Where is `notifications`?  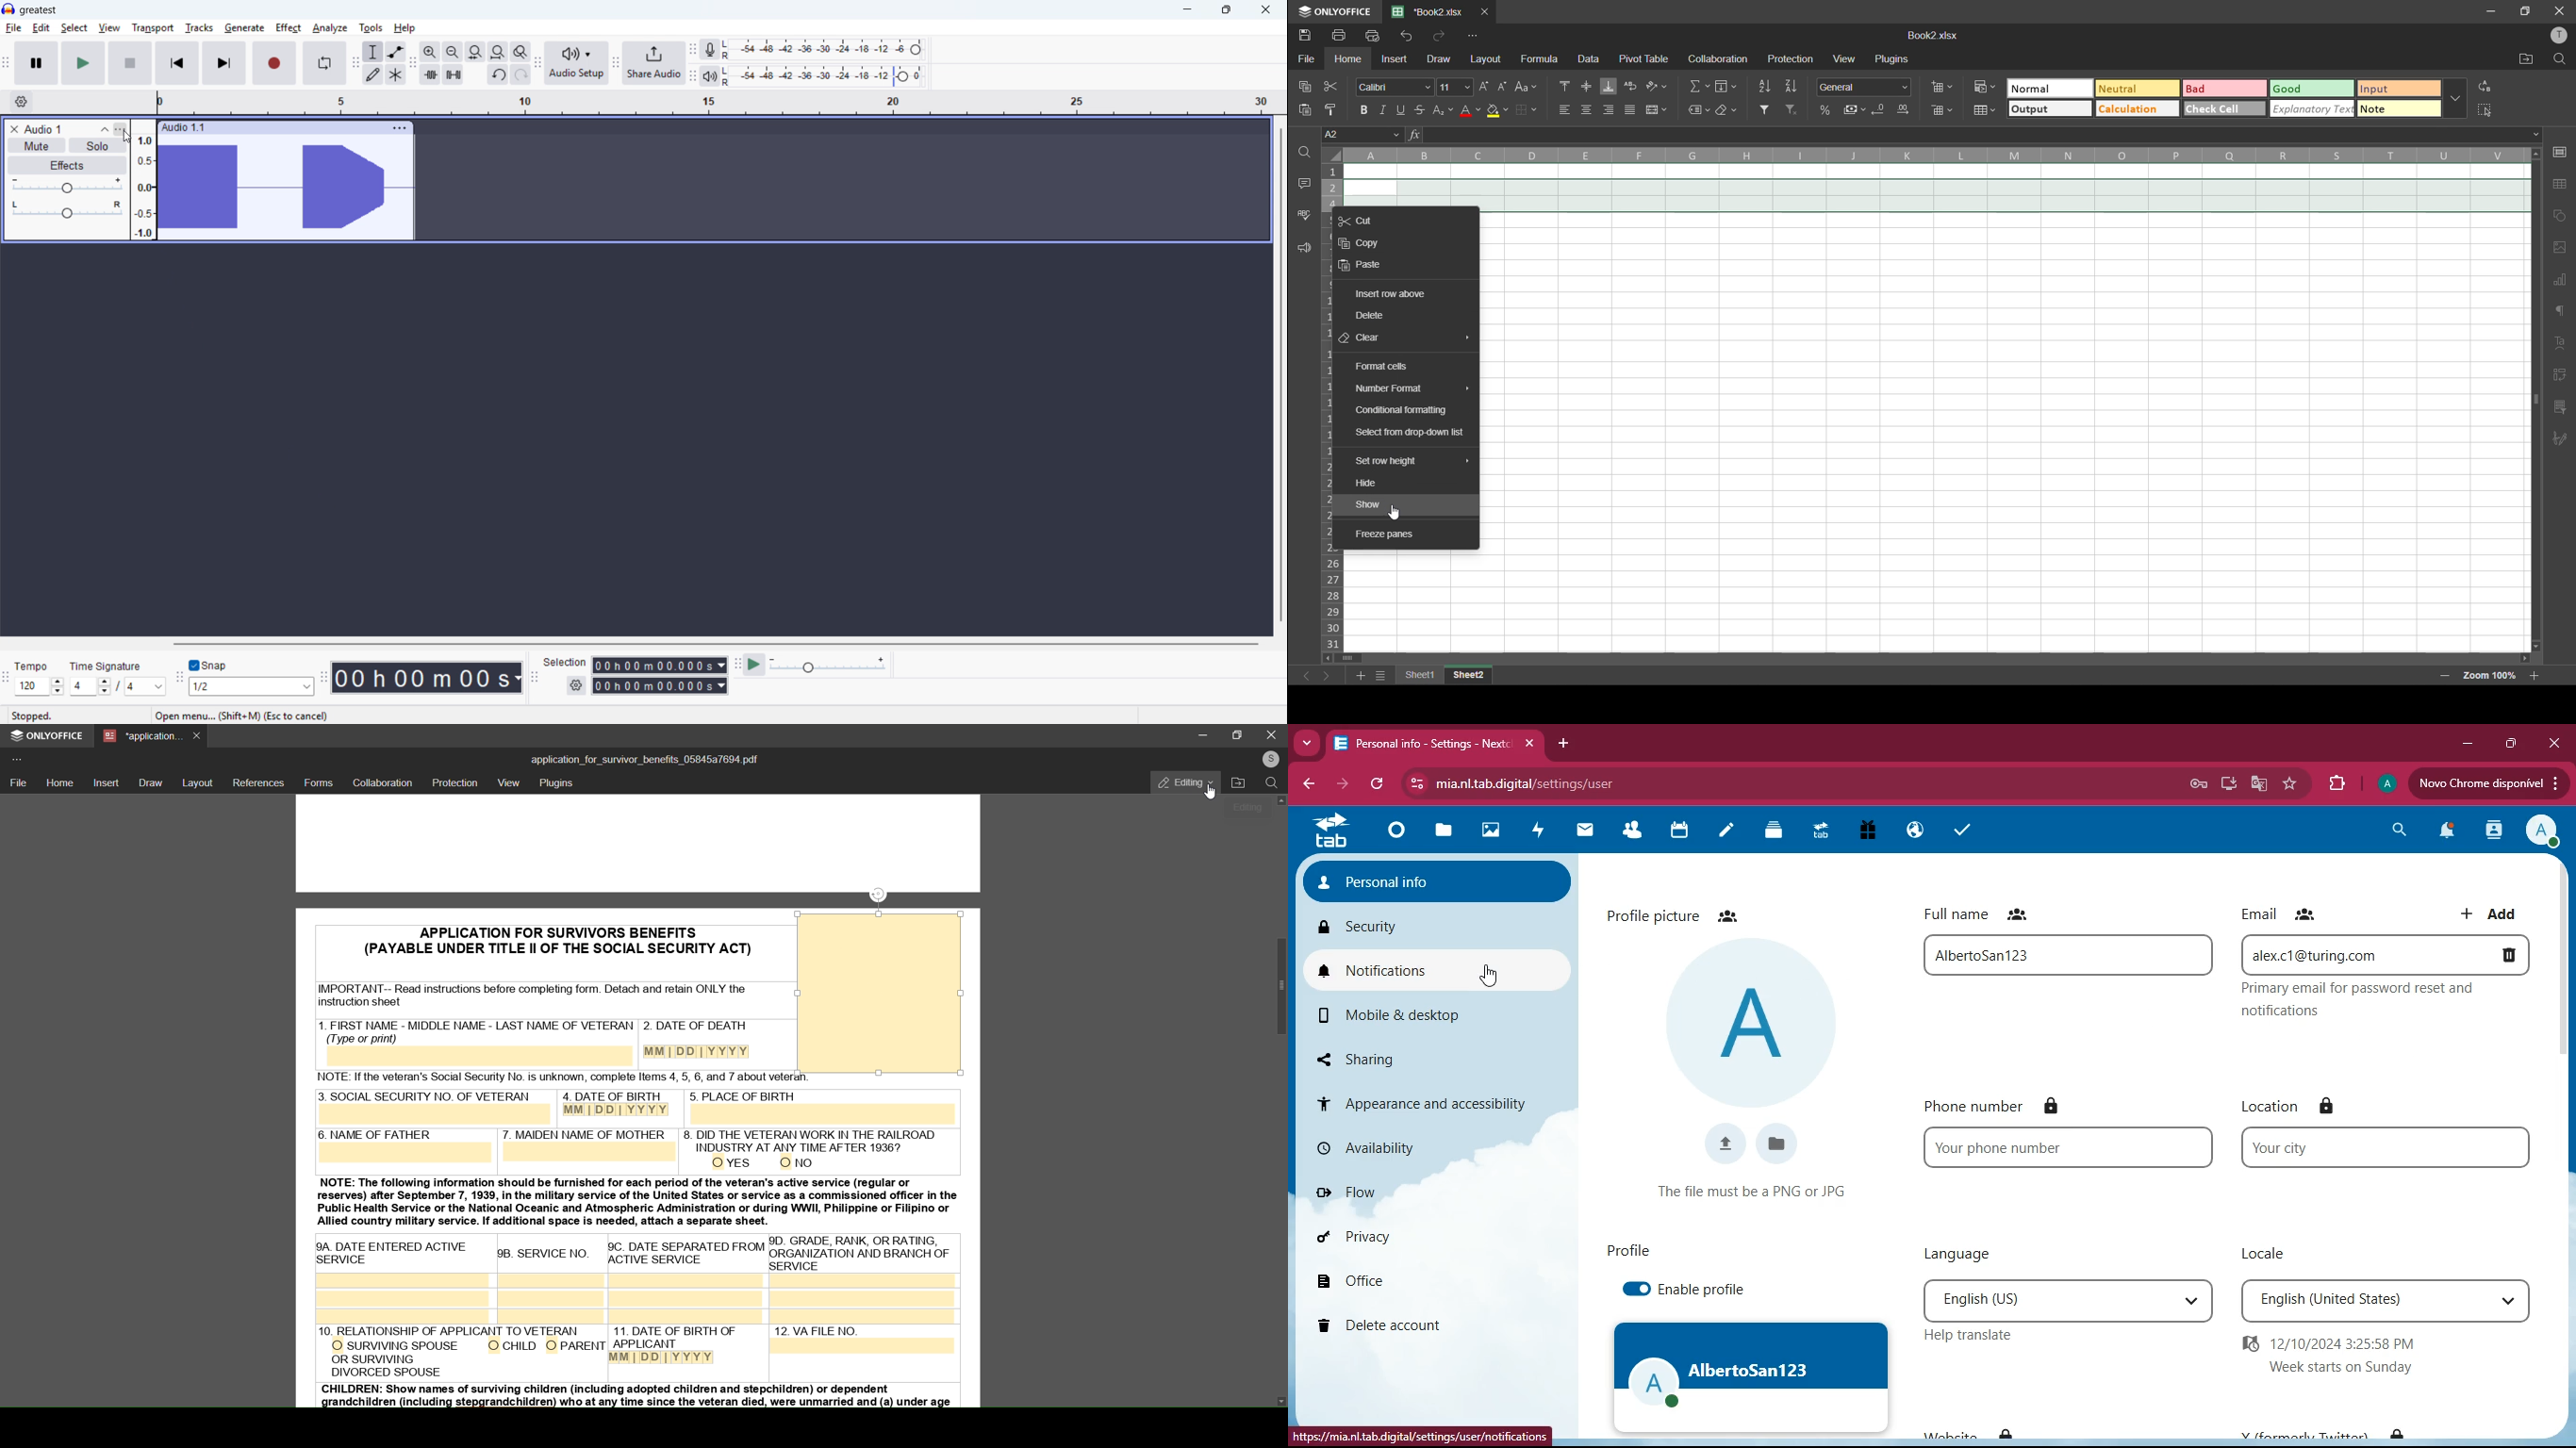
notifications is located at coordinates (2442, 833).